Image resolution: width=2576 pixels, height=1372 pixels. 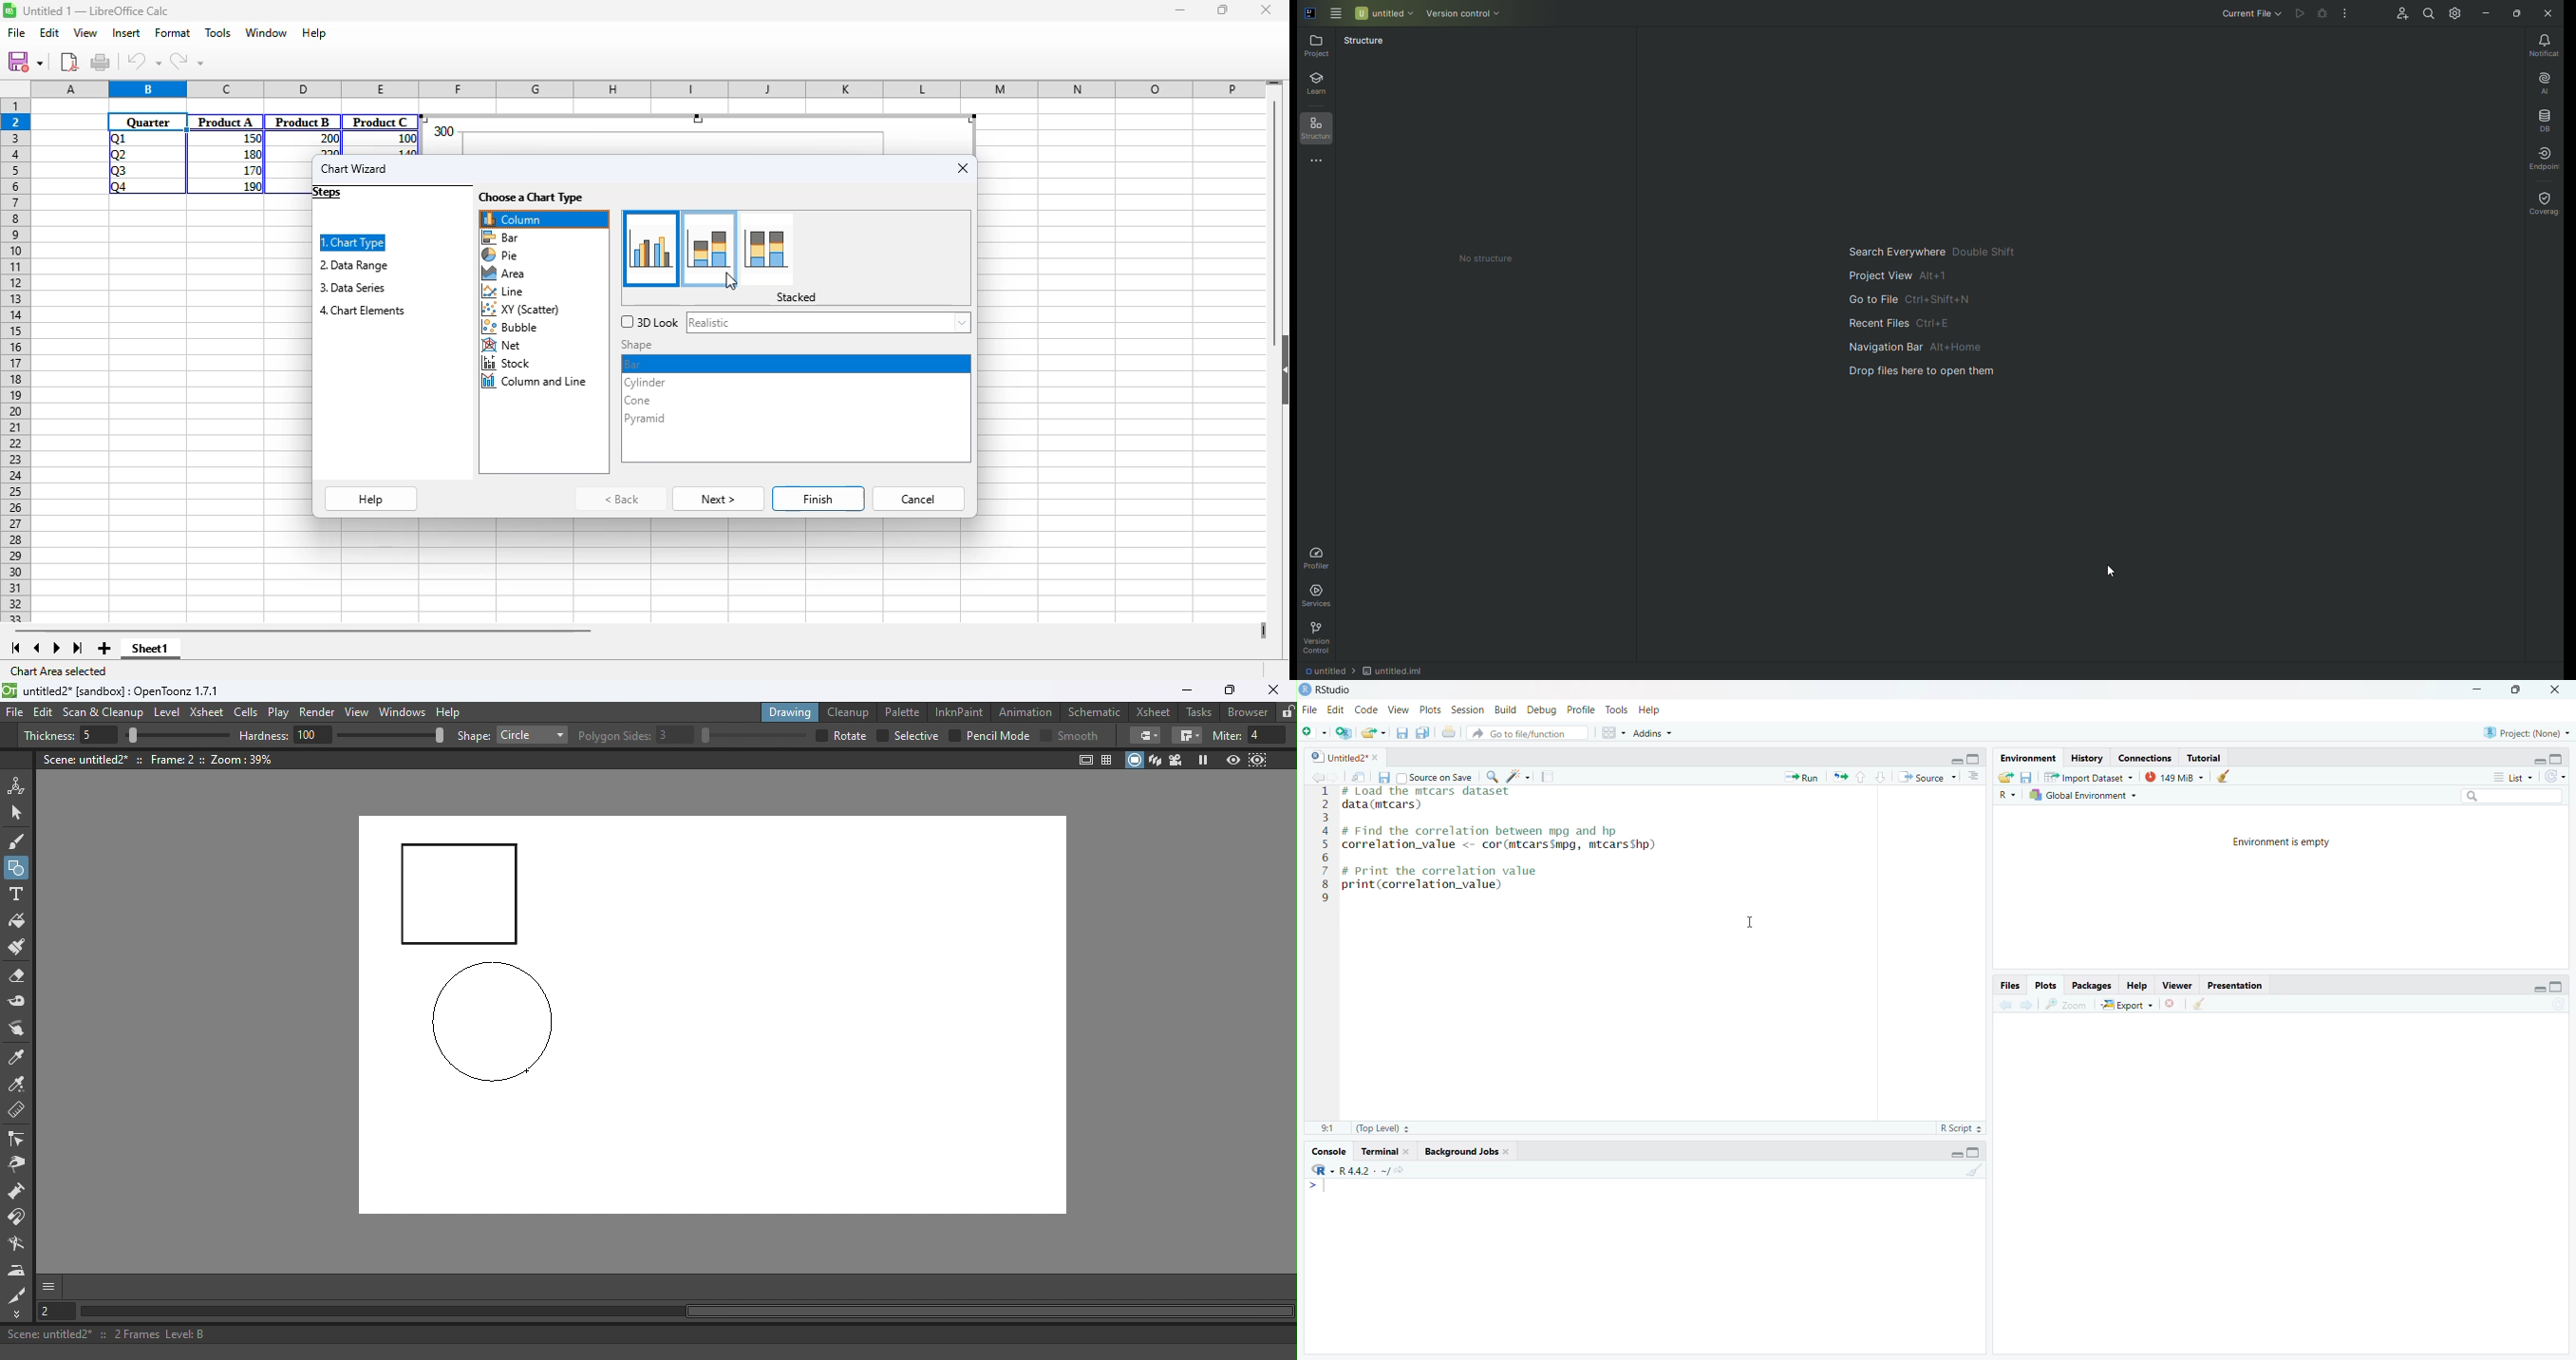 I want to click on Q2, so click(x=119, y=155).